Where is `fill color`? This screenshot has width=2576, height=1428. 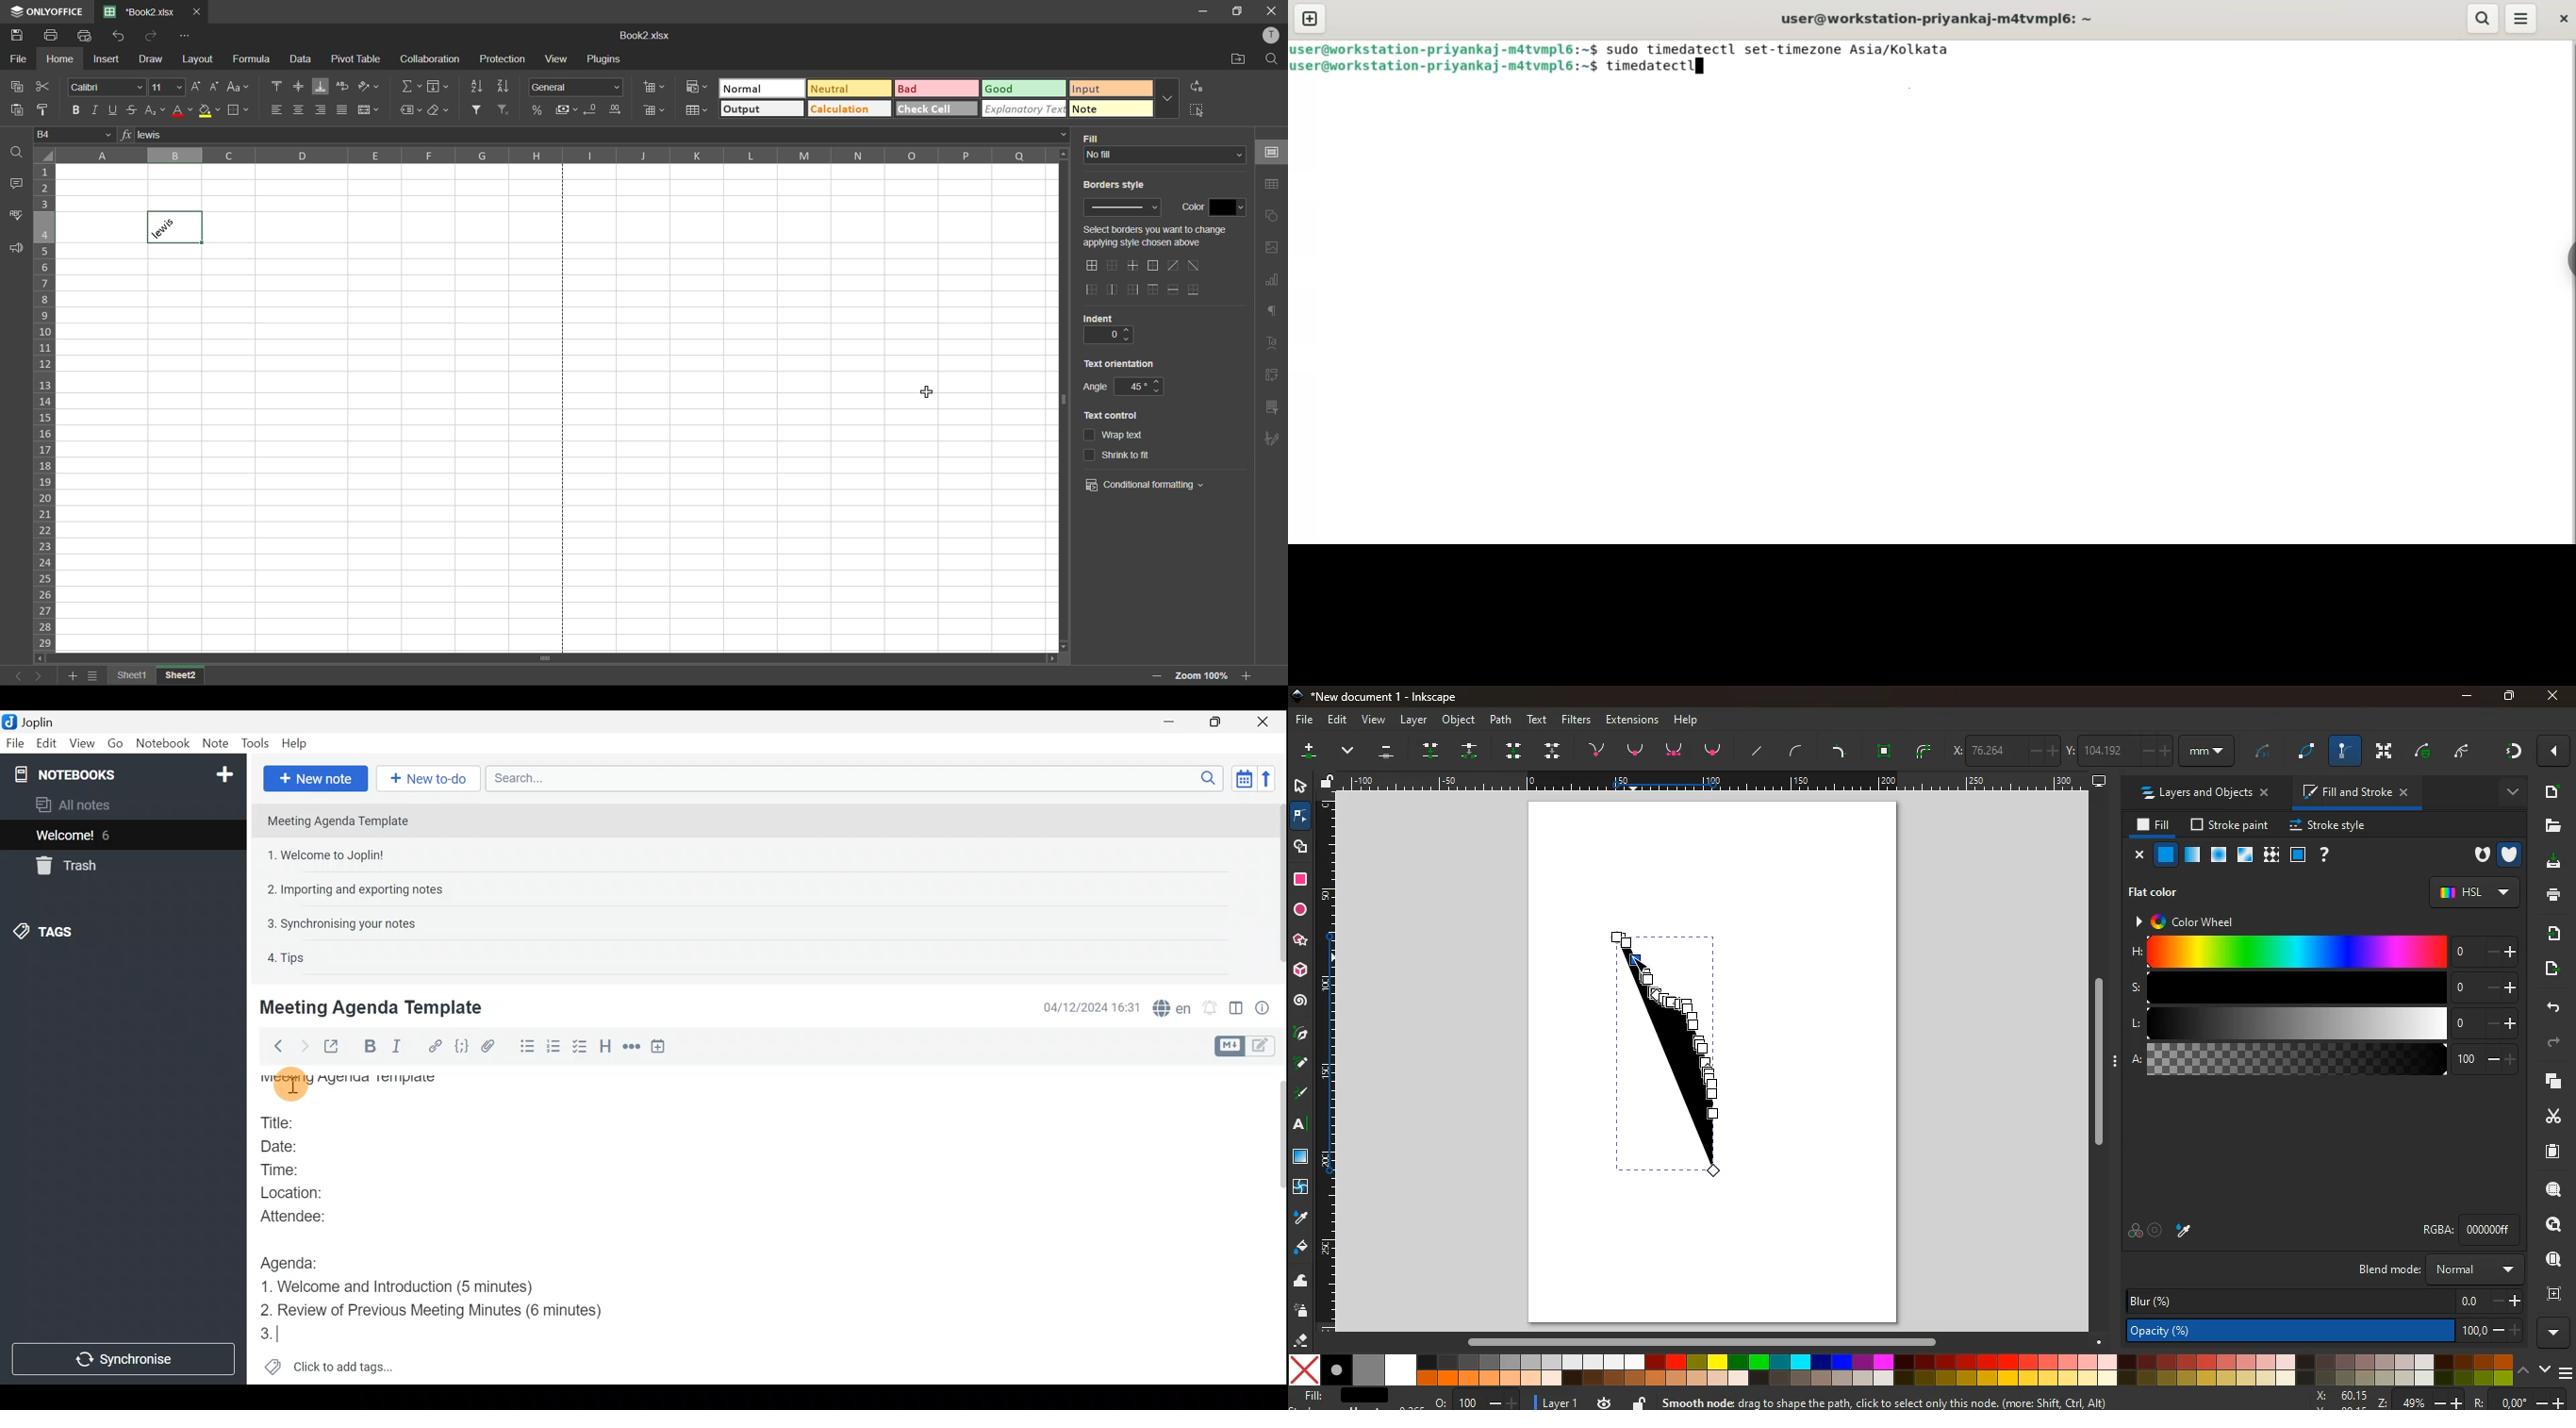
fill color is located at coordinates (209, 111).